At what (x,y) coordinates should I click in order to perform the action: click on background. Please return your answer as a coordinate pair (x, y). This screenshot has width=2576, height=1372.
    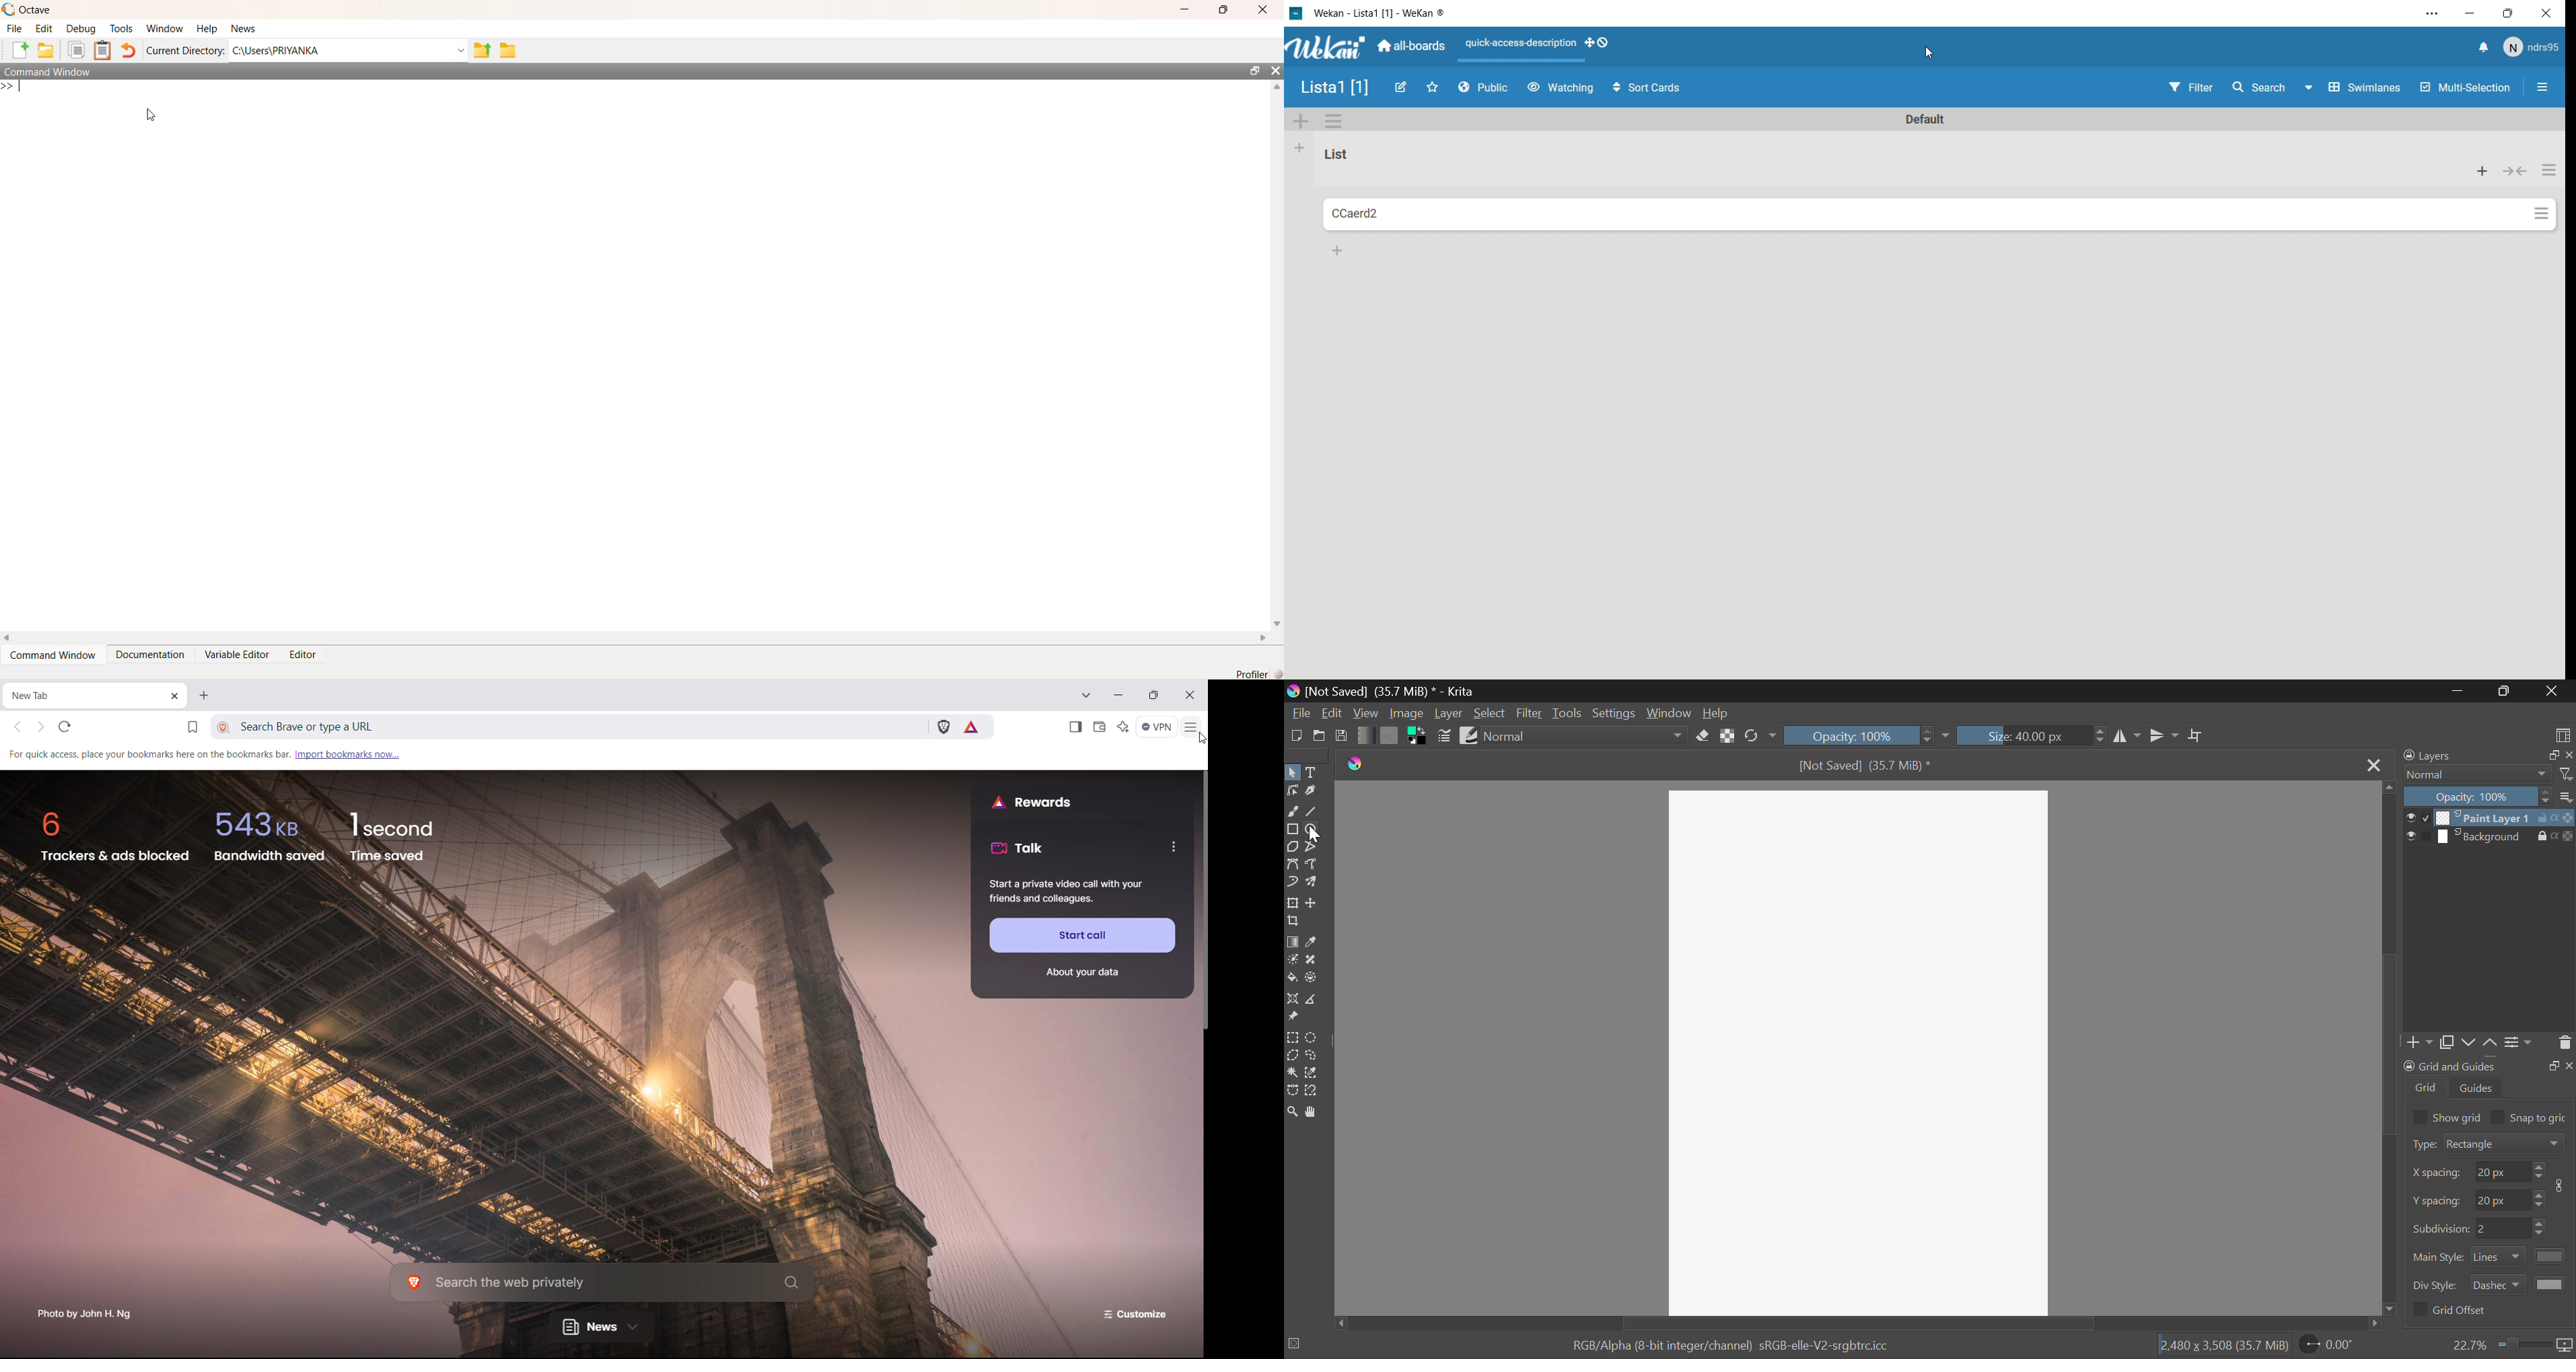
    Looking at the image, I should click on (1091, 1149).